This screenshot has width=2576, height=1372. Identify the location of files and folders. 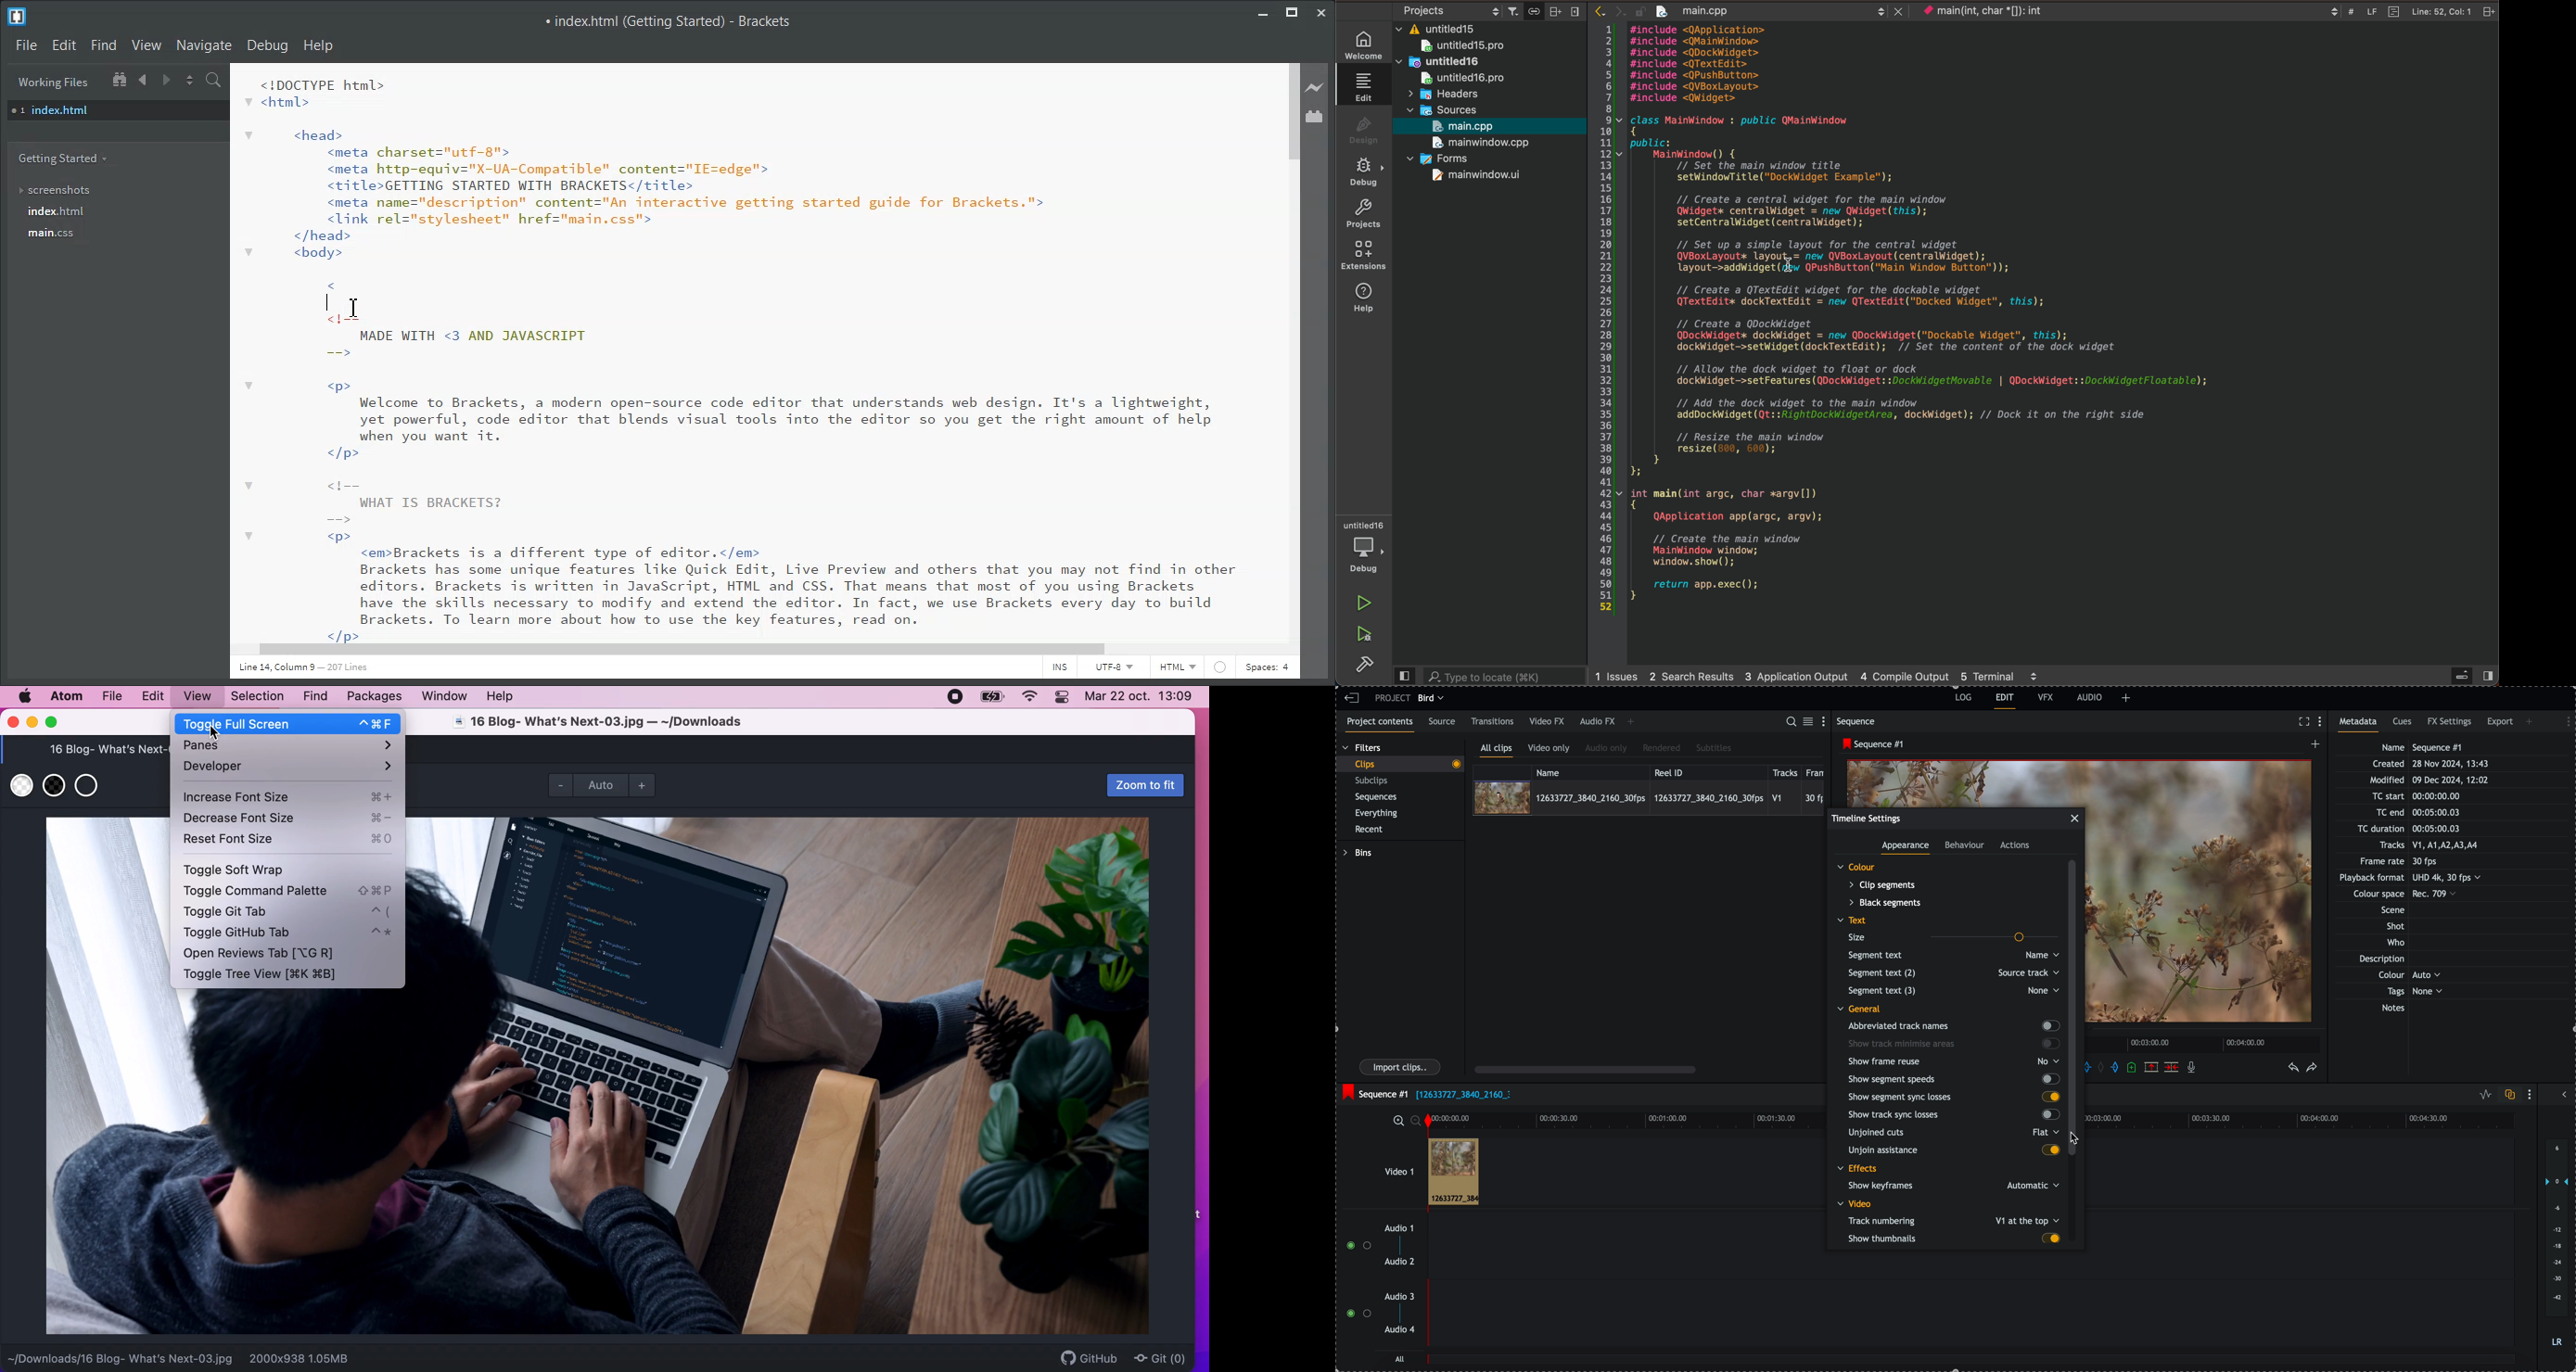
(1493, 29).